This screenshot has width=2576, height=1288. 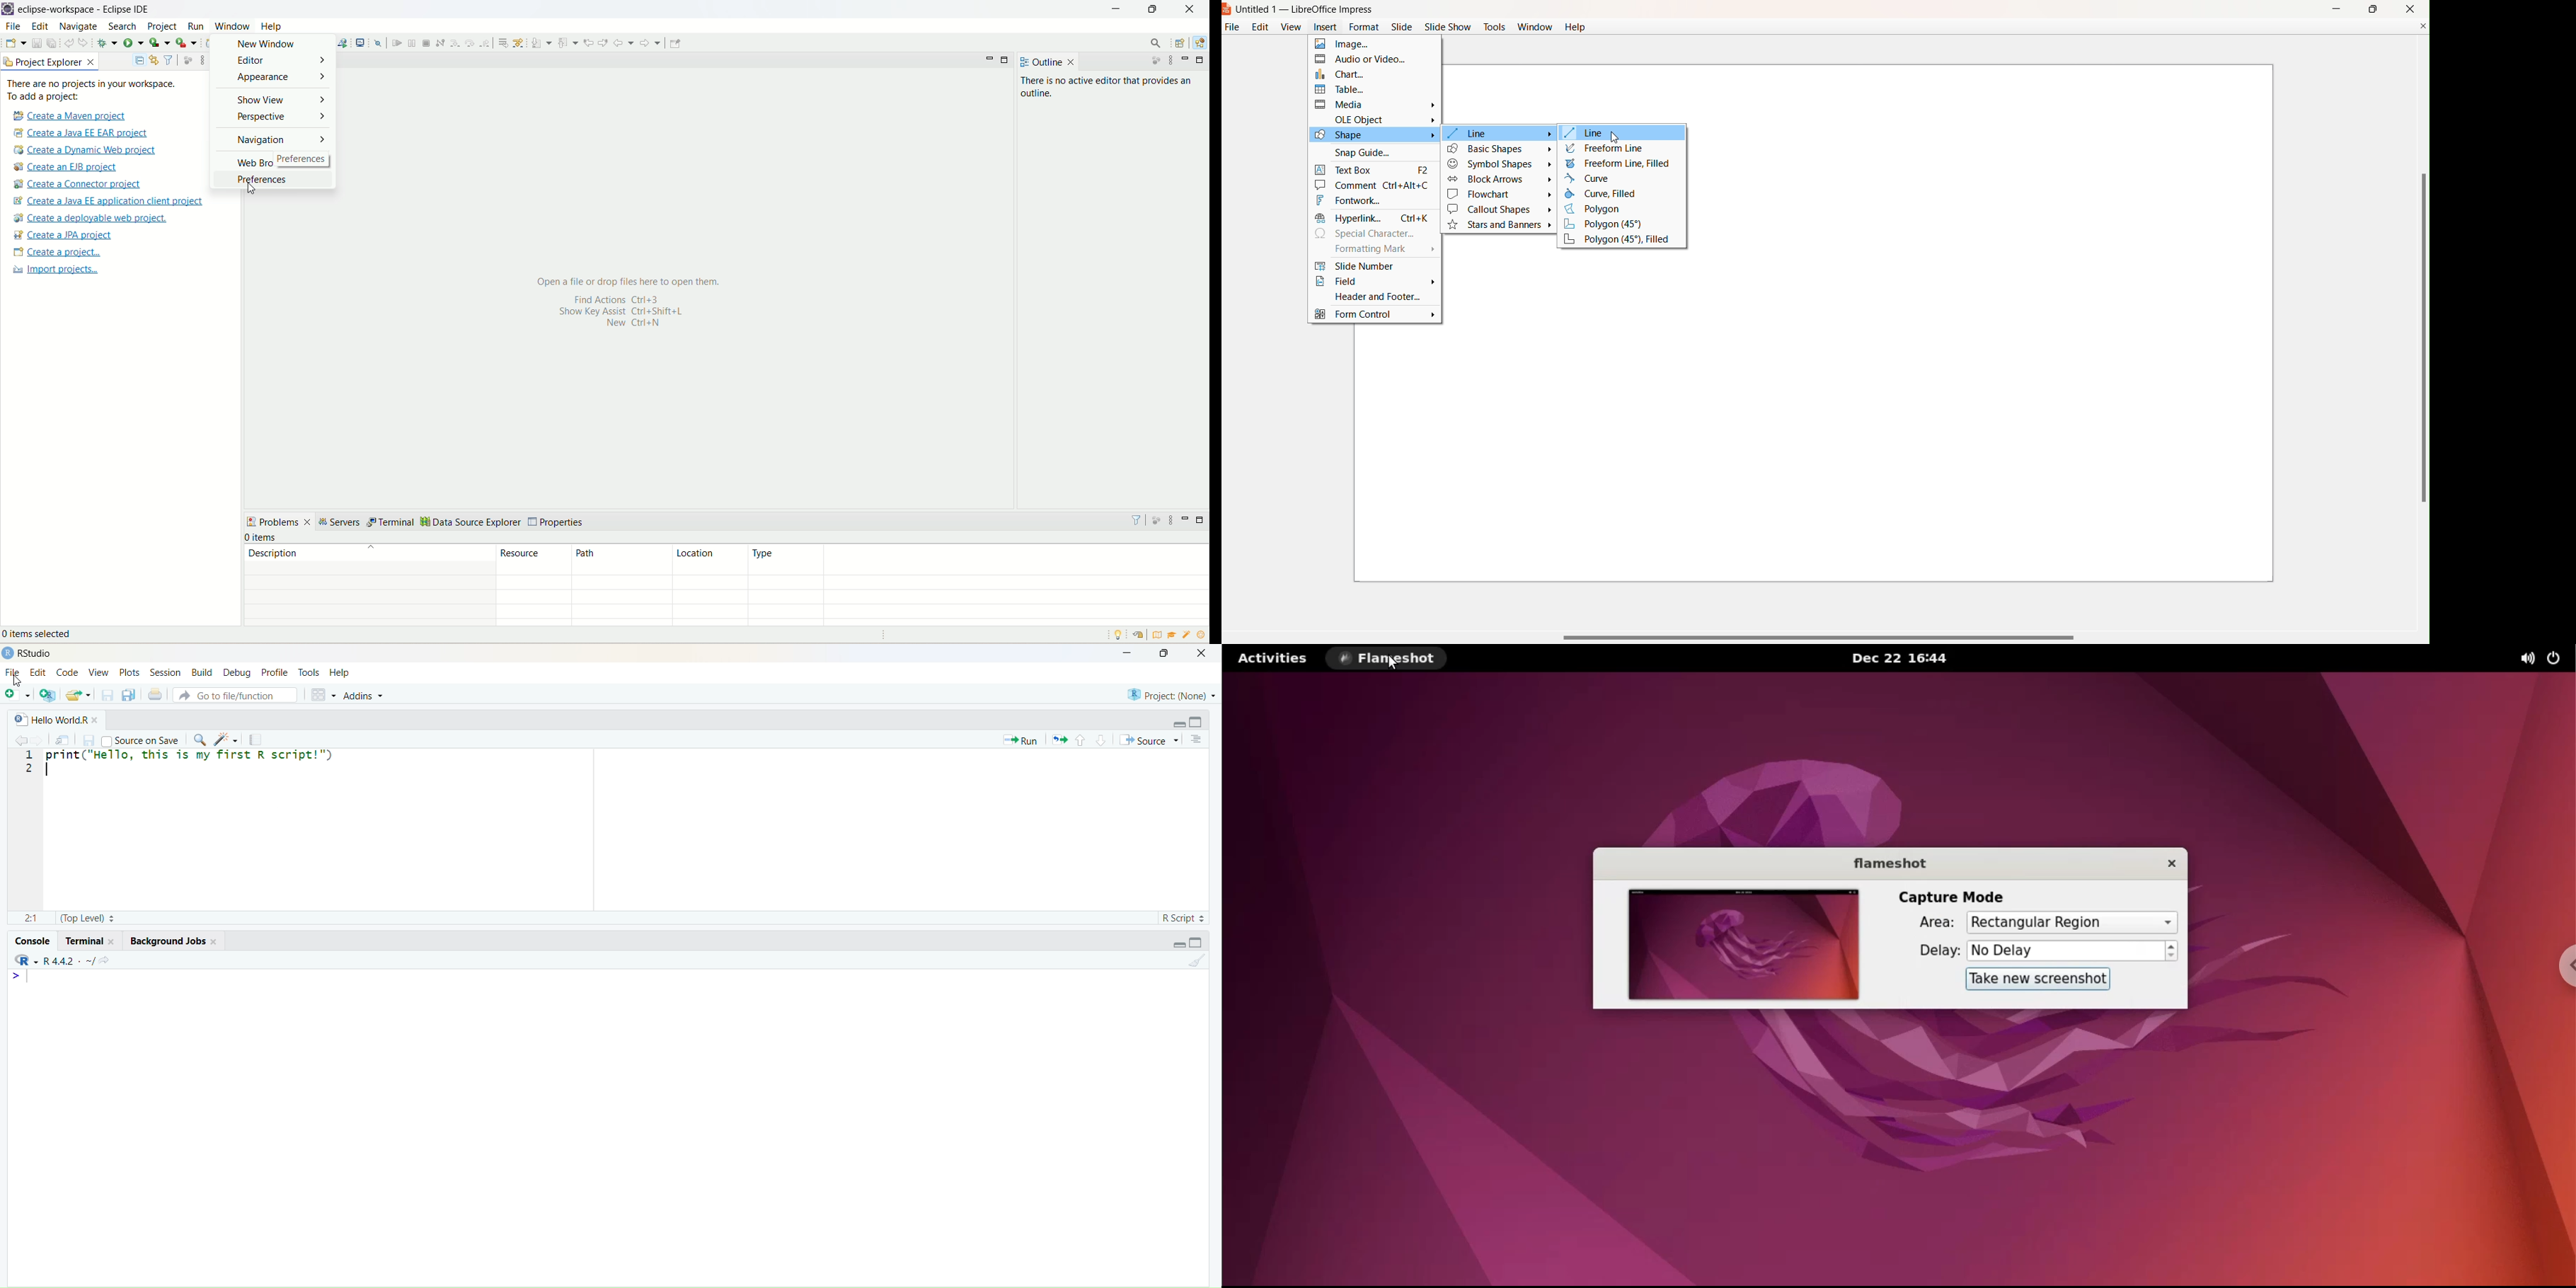 I want to click on Minimize, so click(x=1180, y=724).